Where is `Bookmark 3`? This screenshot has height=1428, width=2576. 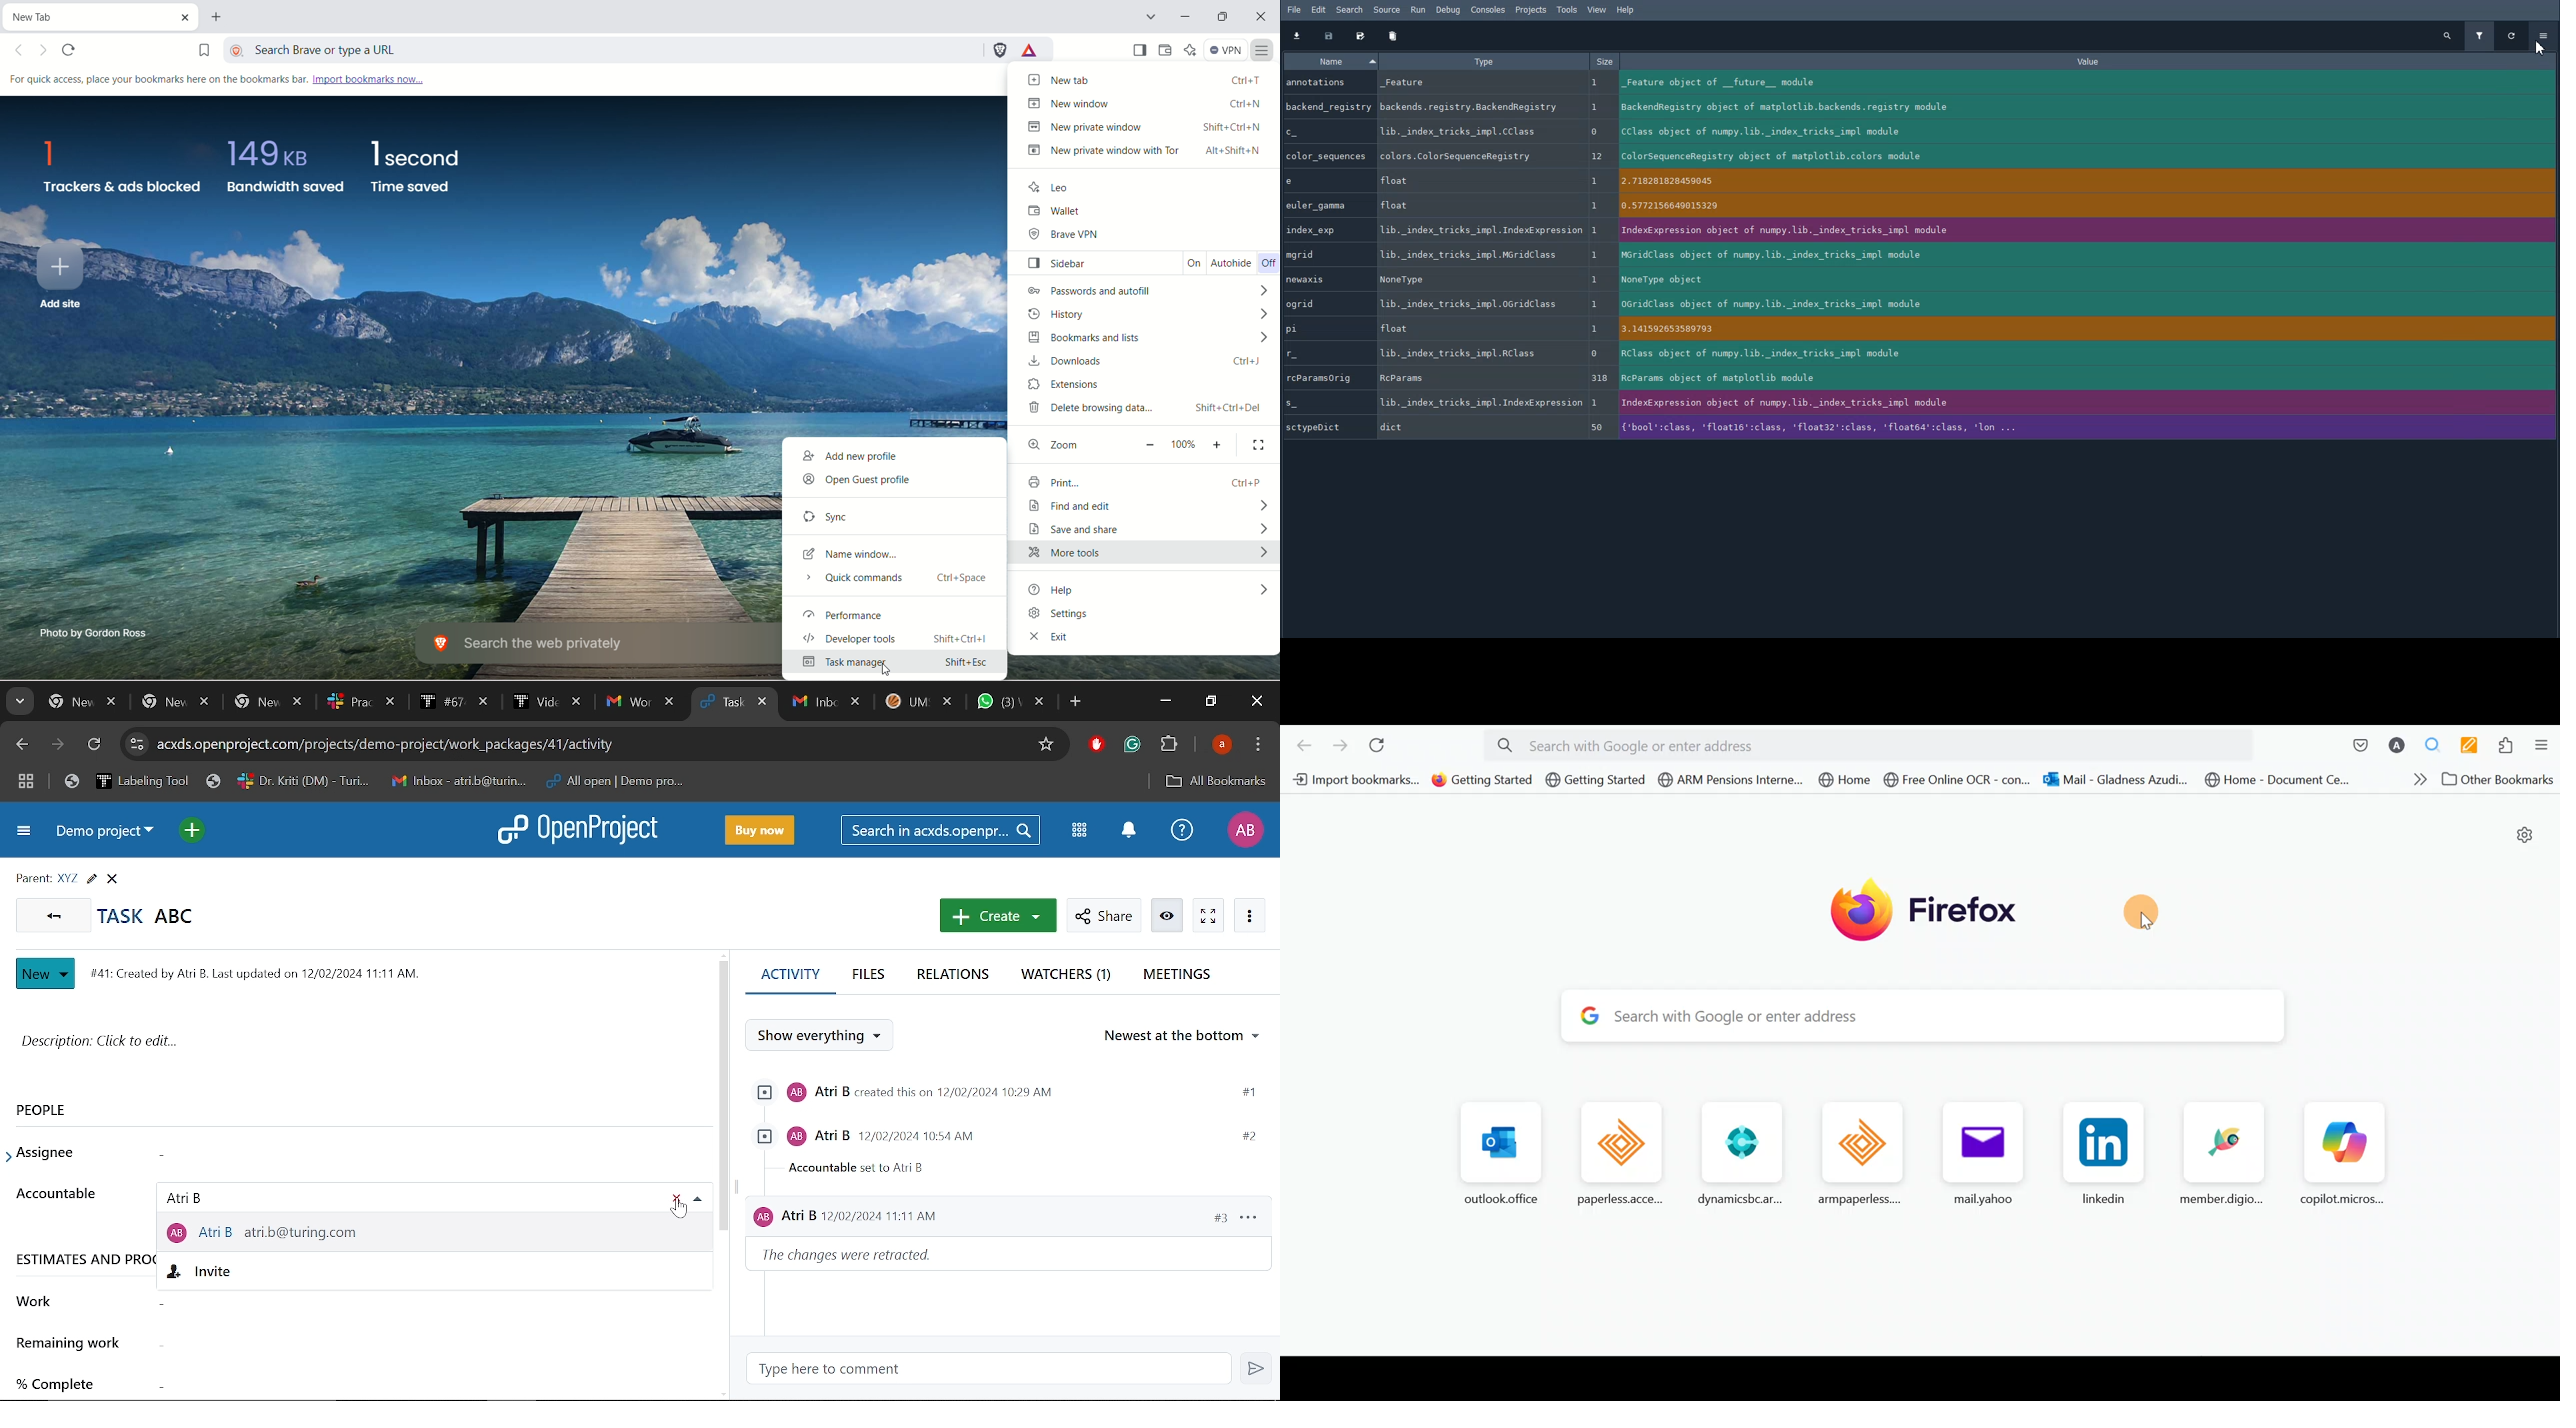
Bookmark 3 is located at coordinates (1596, 781).